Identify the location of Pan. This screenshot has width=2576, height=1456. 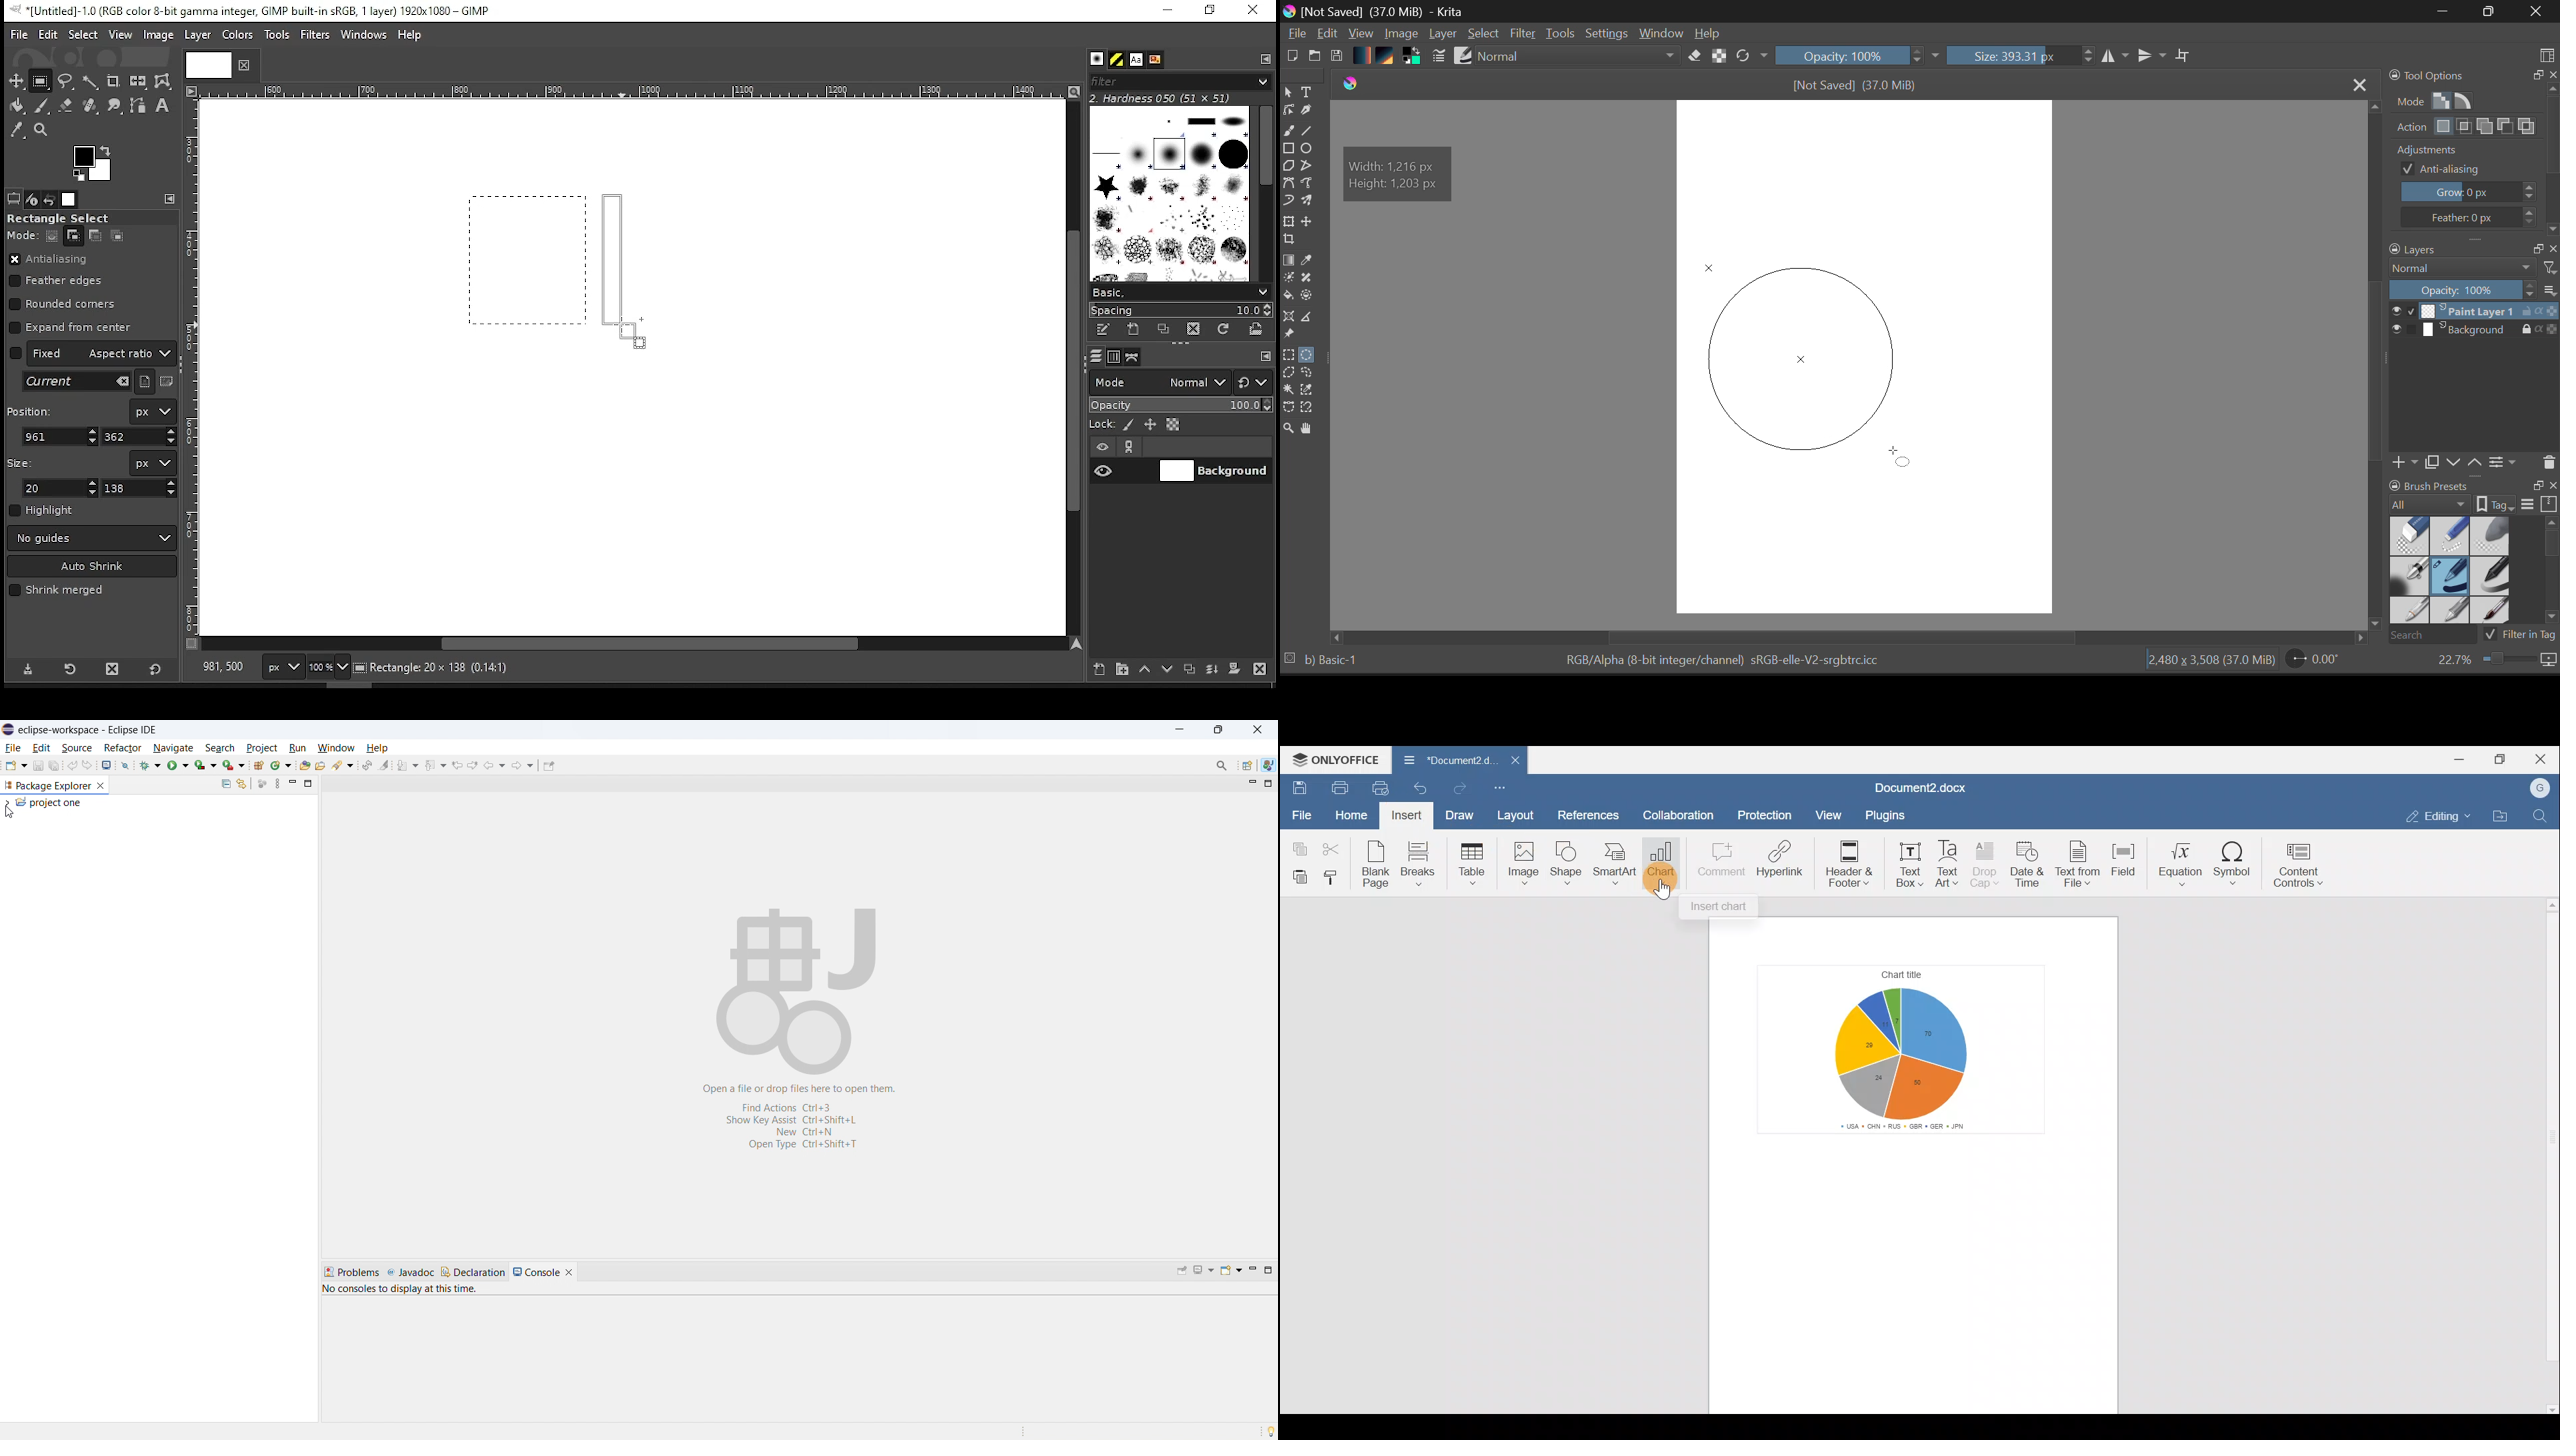
(1309, 429).